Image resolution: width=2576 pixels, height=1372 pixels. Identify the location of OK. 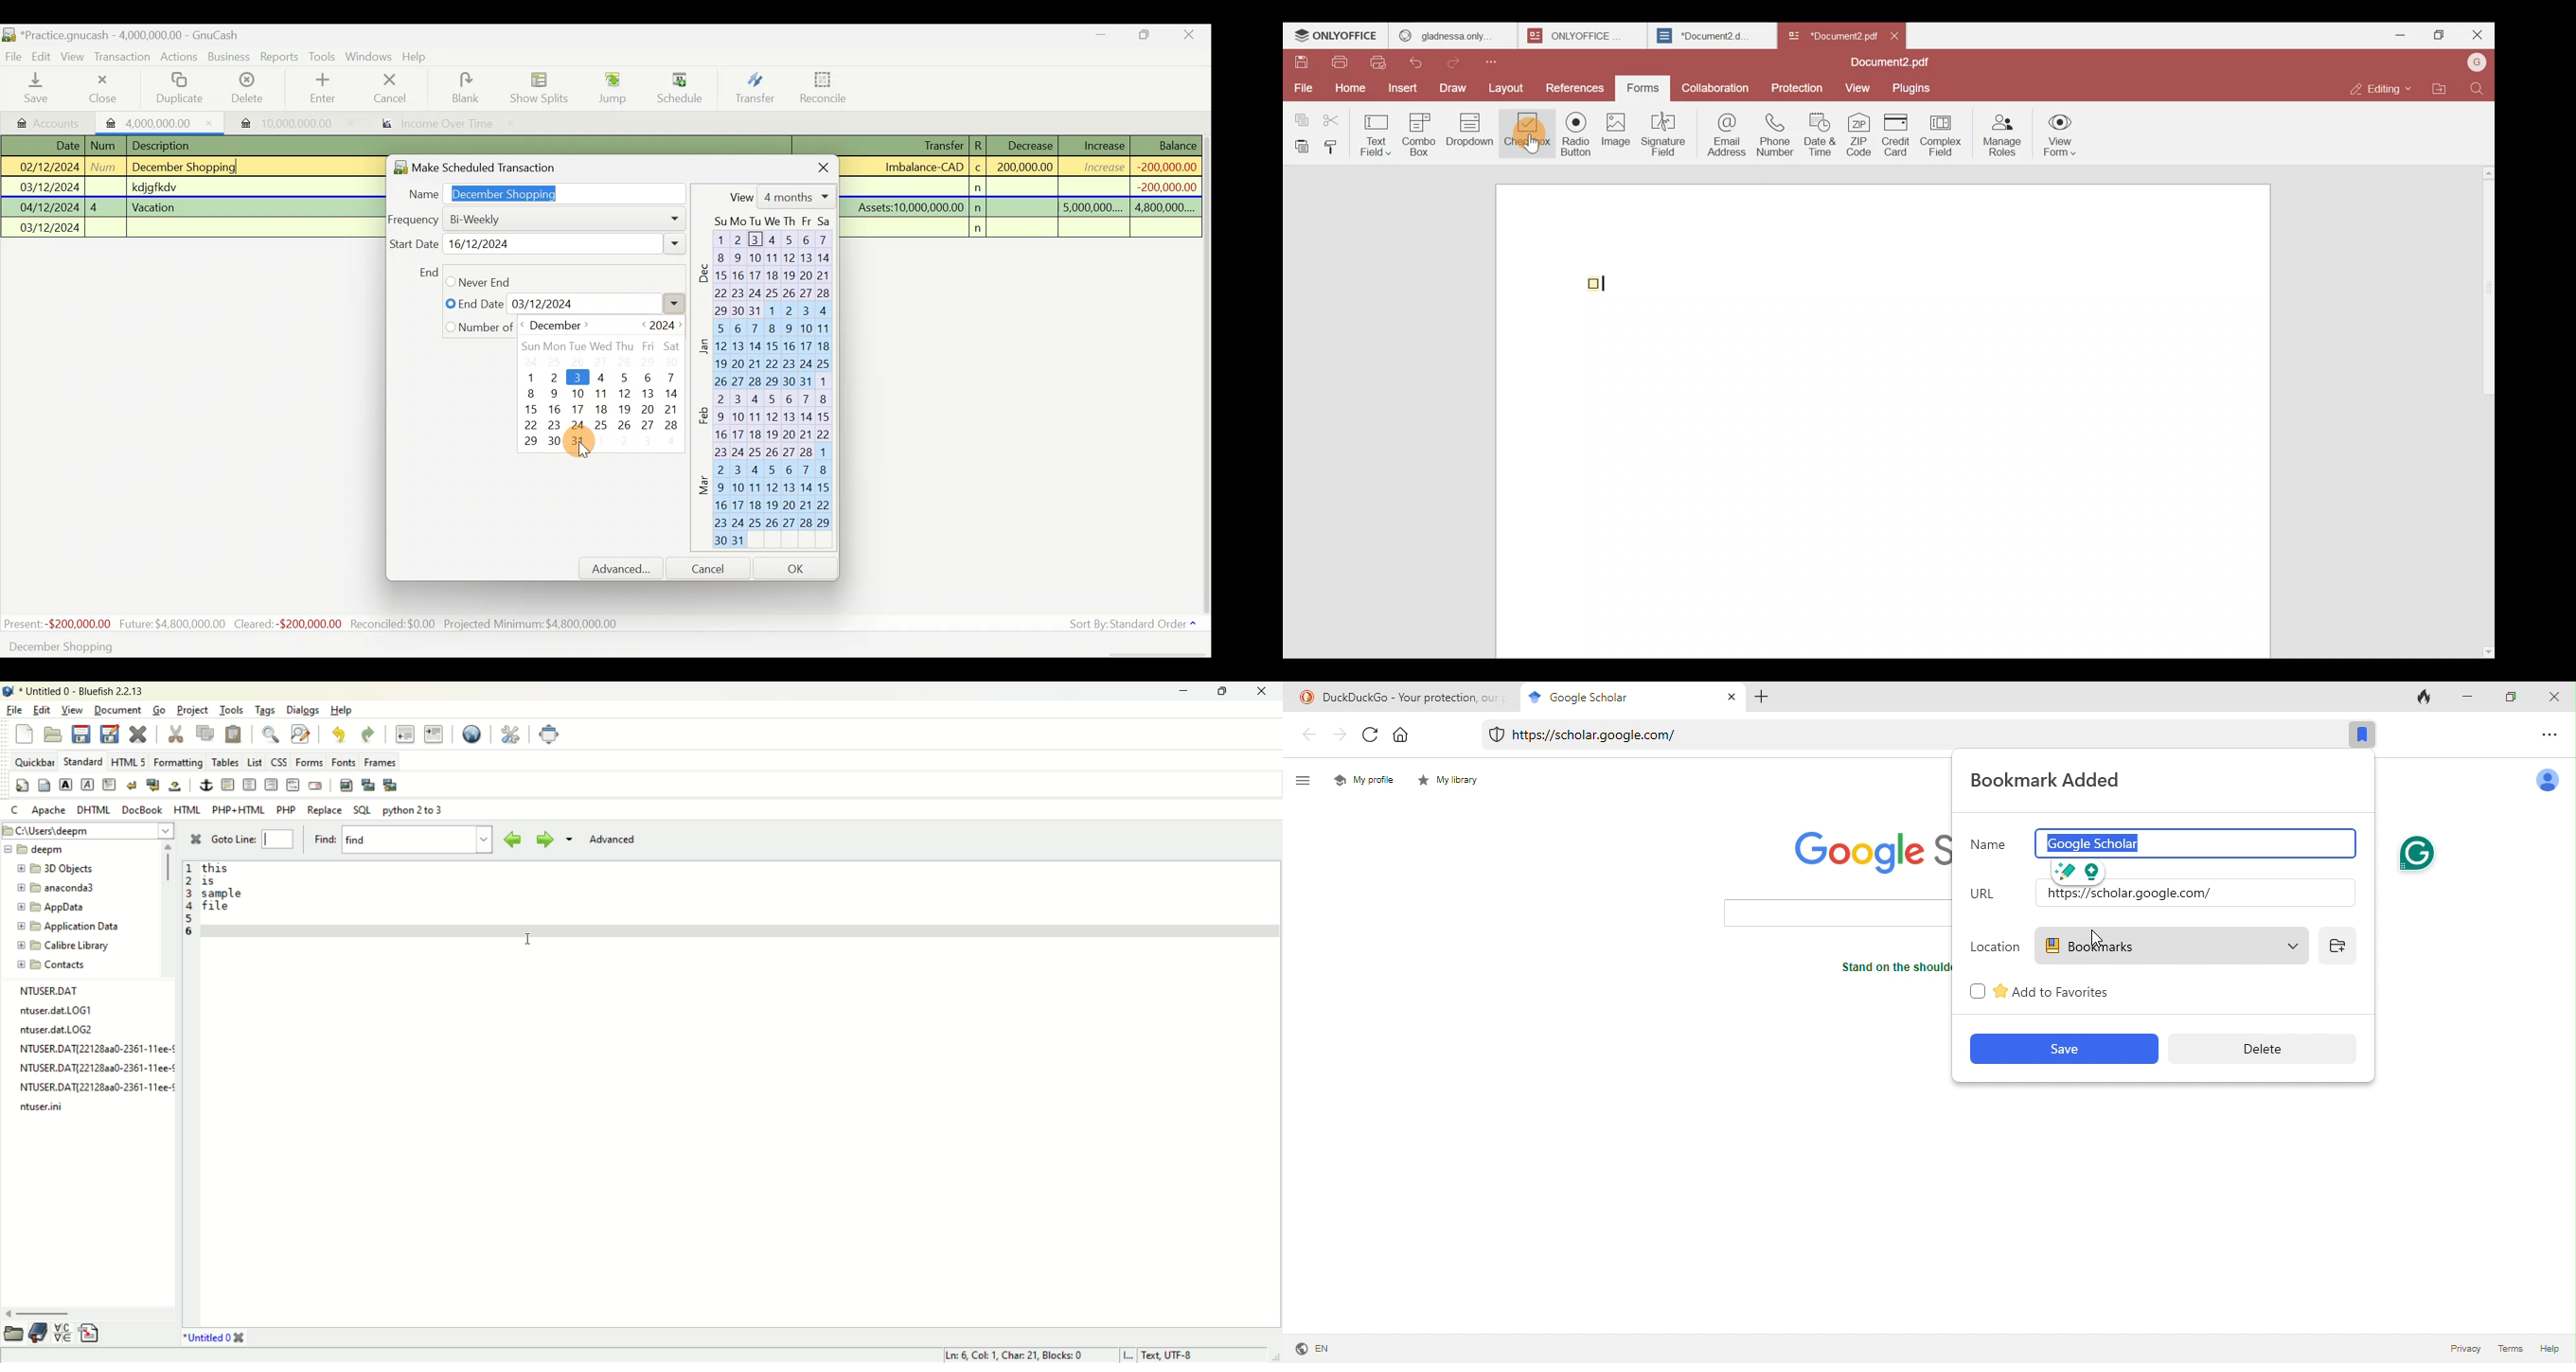
(798, 568).